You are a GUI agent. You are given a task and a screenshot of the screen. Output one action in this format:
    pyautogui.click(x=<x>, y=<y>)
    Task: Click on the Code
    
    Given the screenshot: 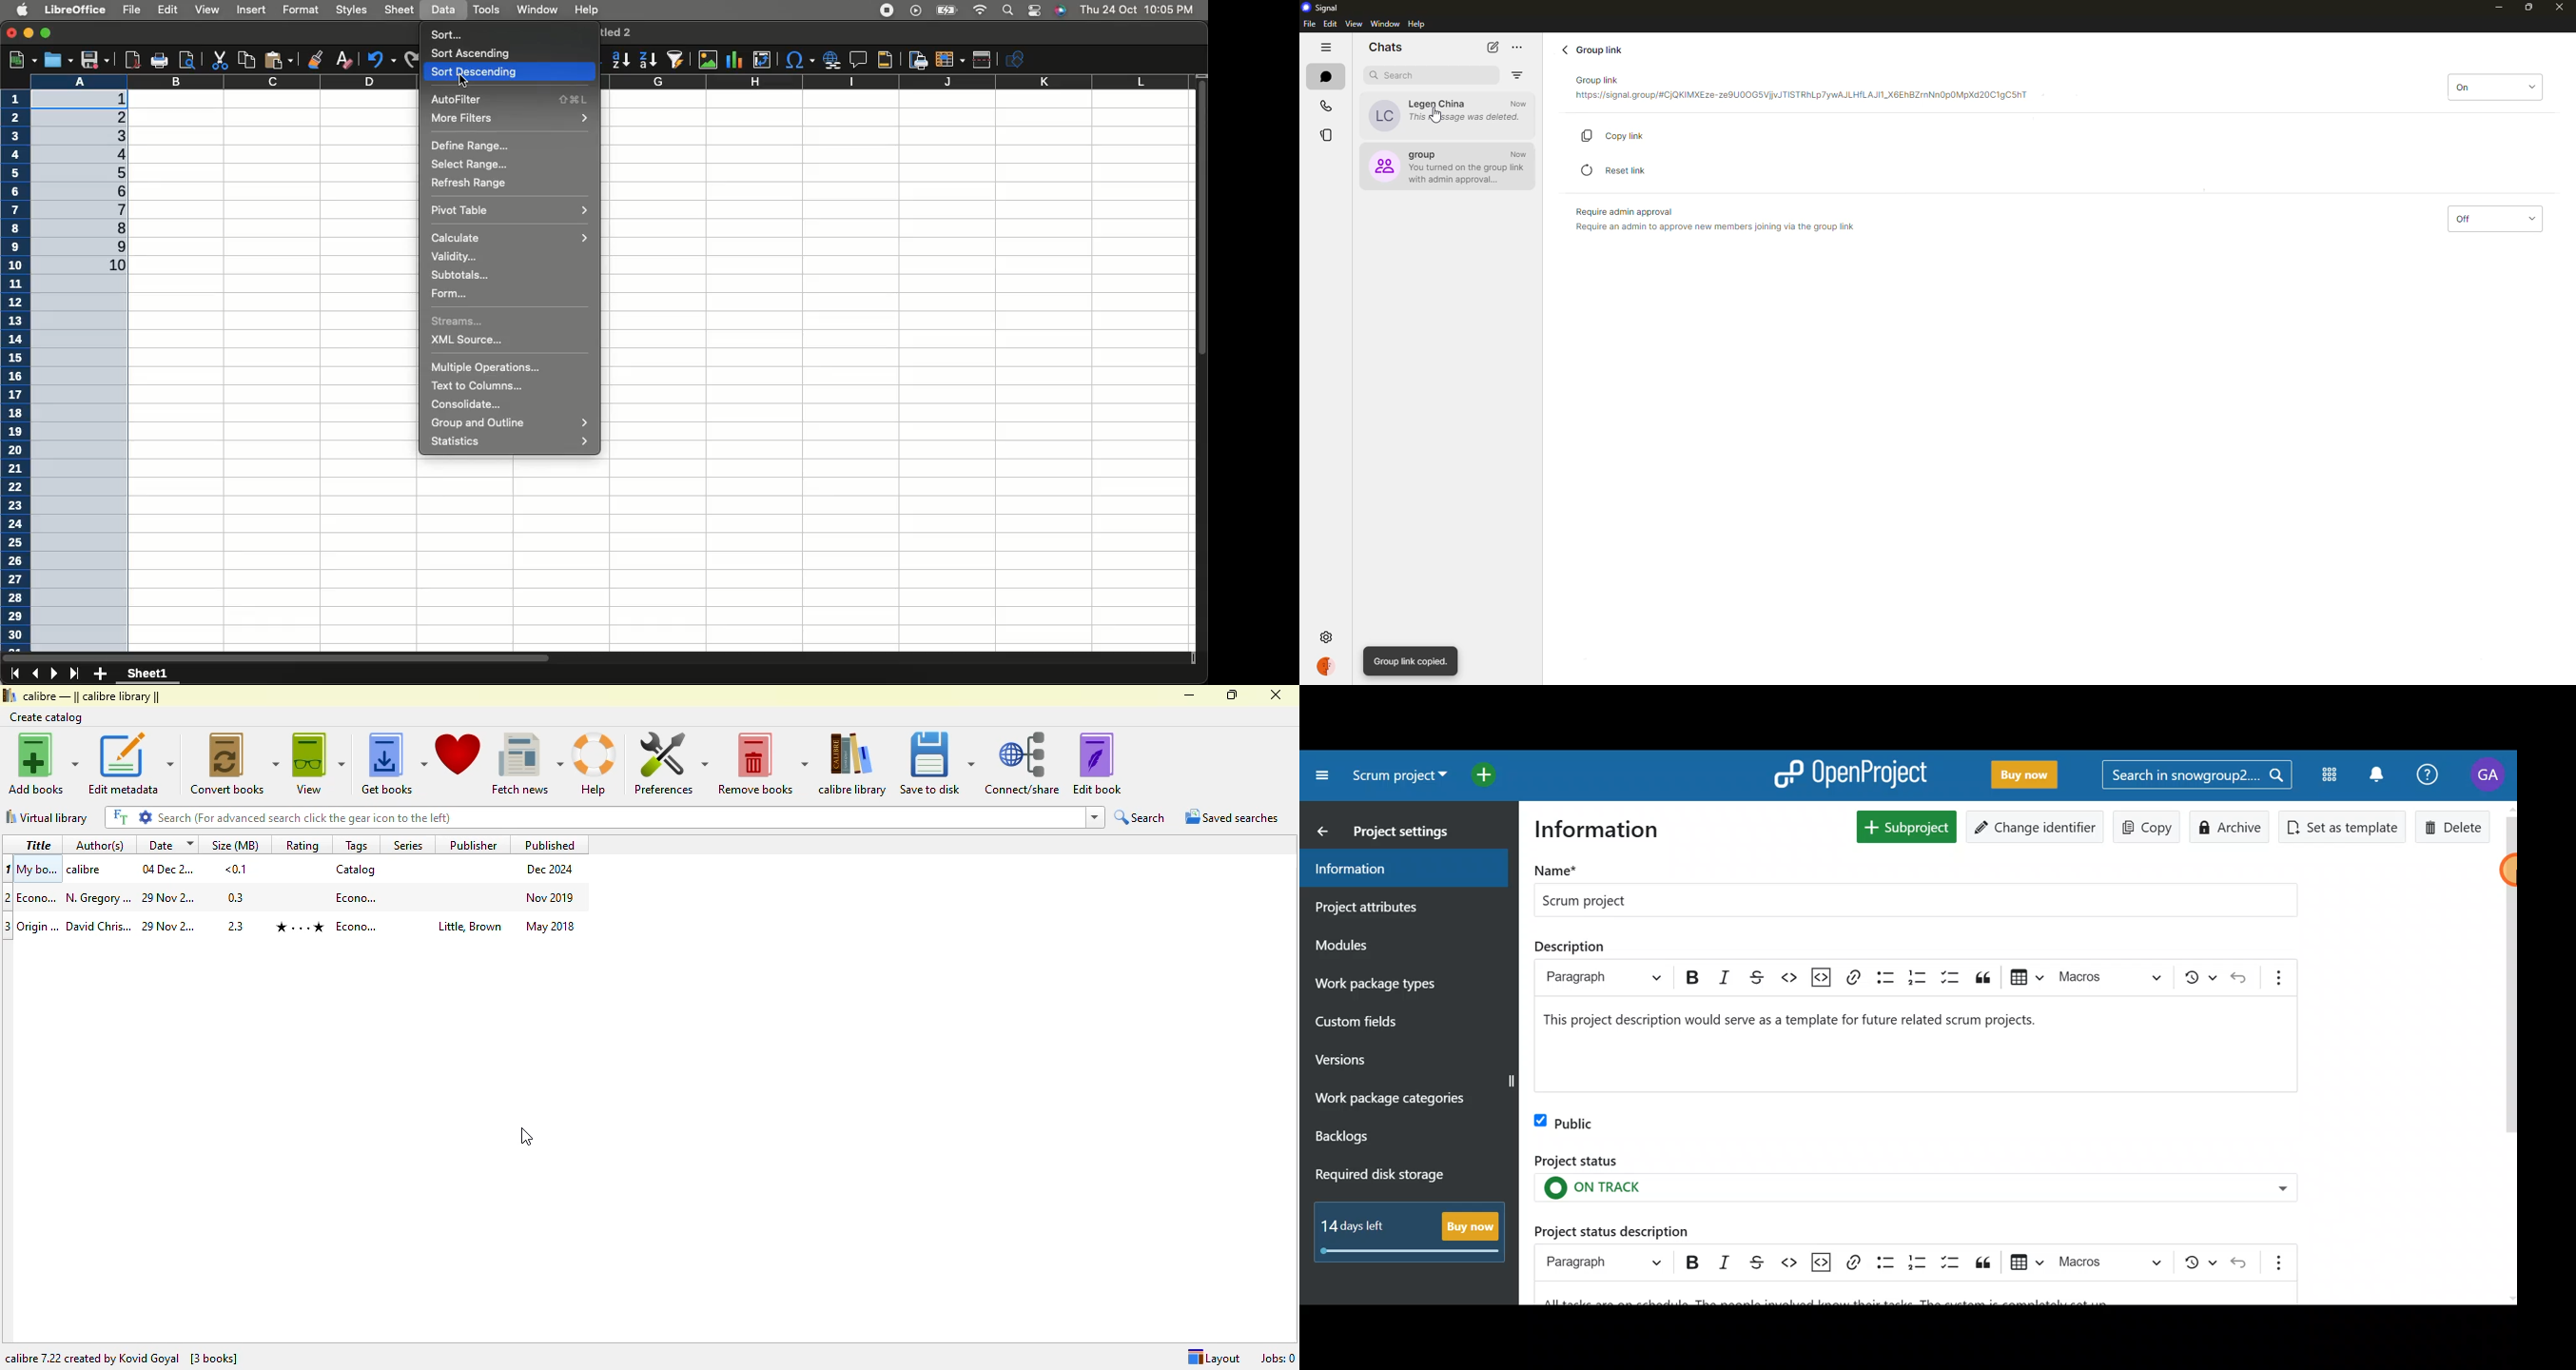 What is the action you would take?
    pyautogui.click(x=1790, y=1262)
    